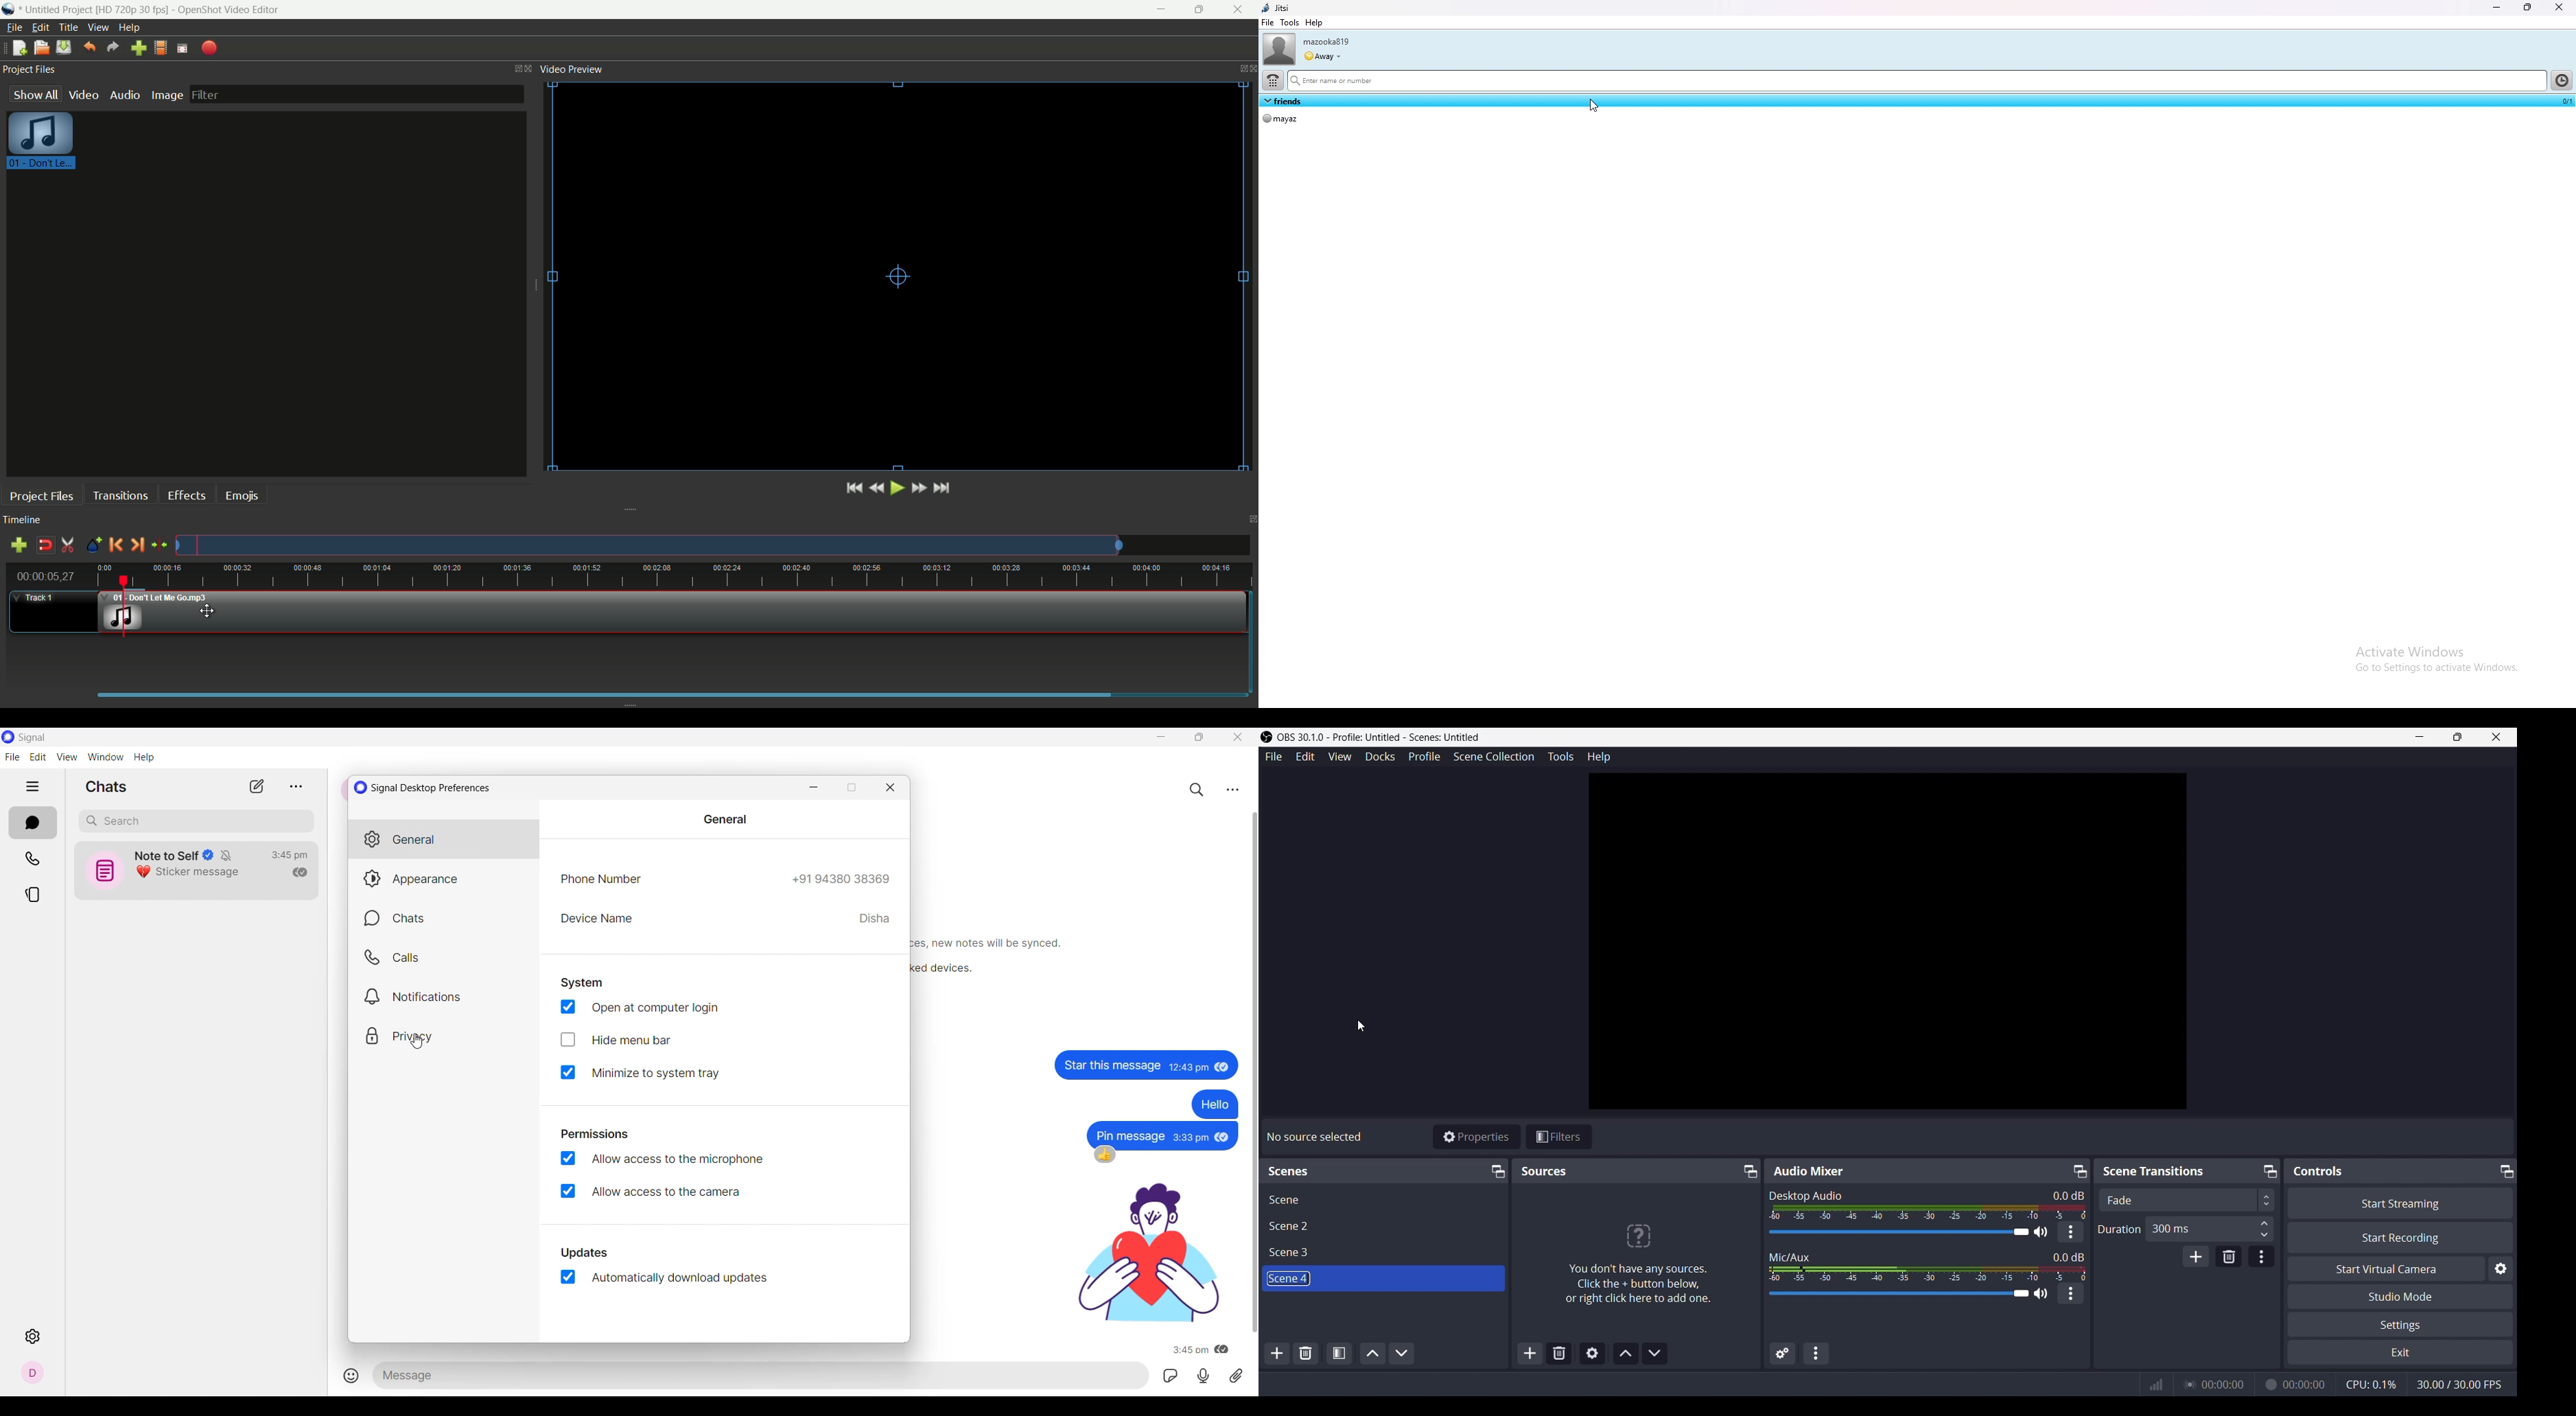 The height and width of the screenshot is (1428, 2576). Describe the element at coordinates (1276, 757) in the screenshot. I see `File` at that location.